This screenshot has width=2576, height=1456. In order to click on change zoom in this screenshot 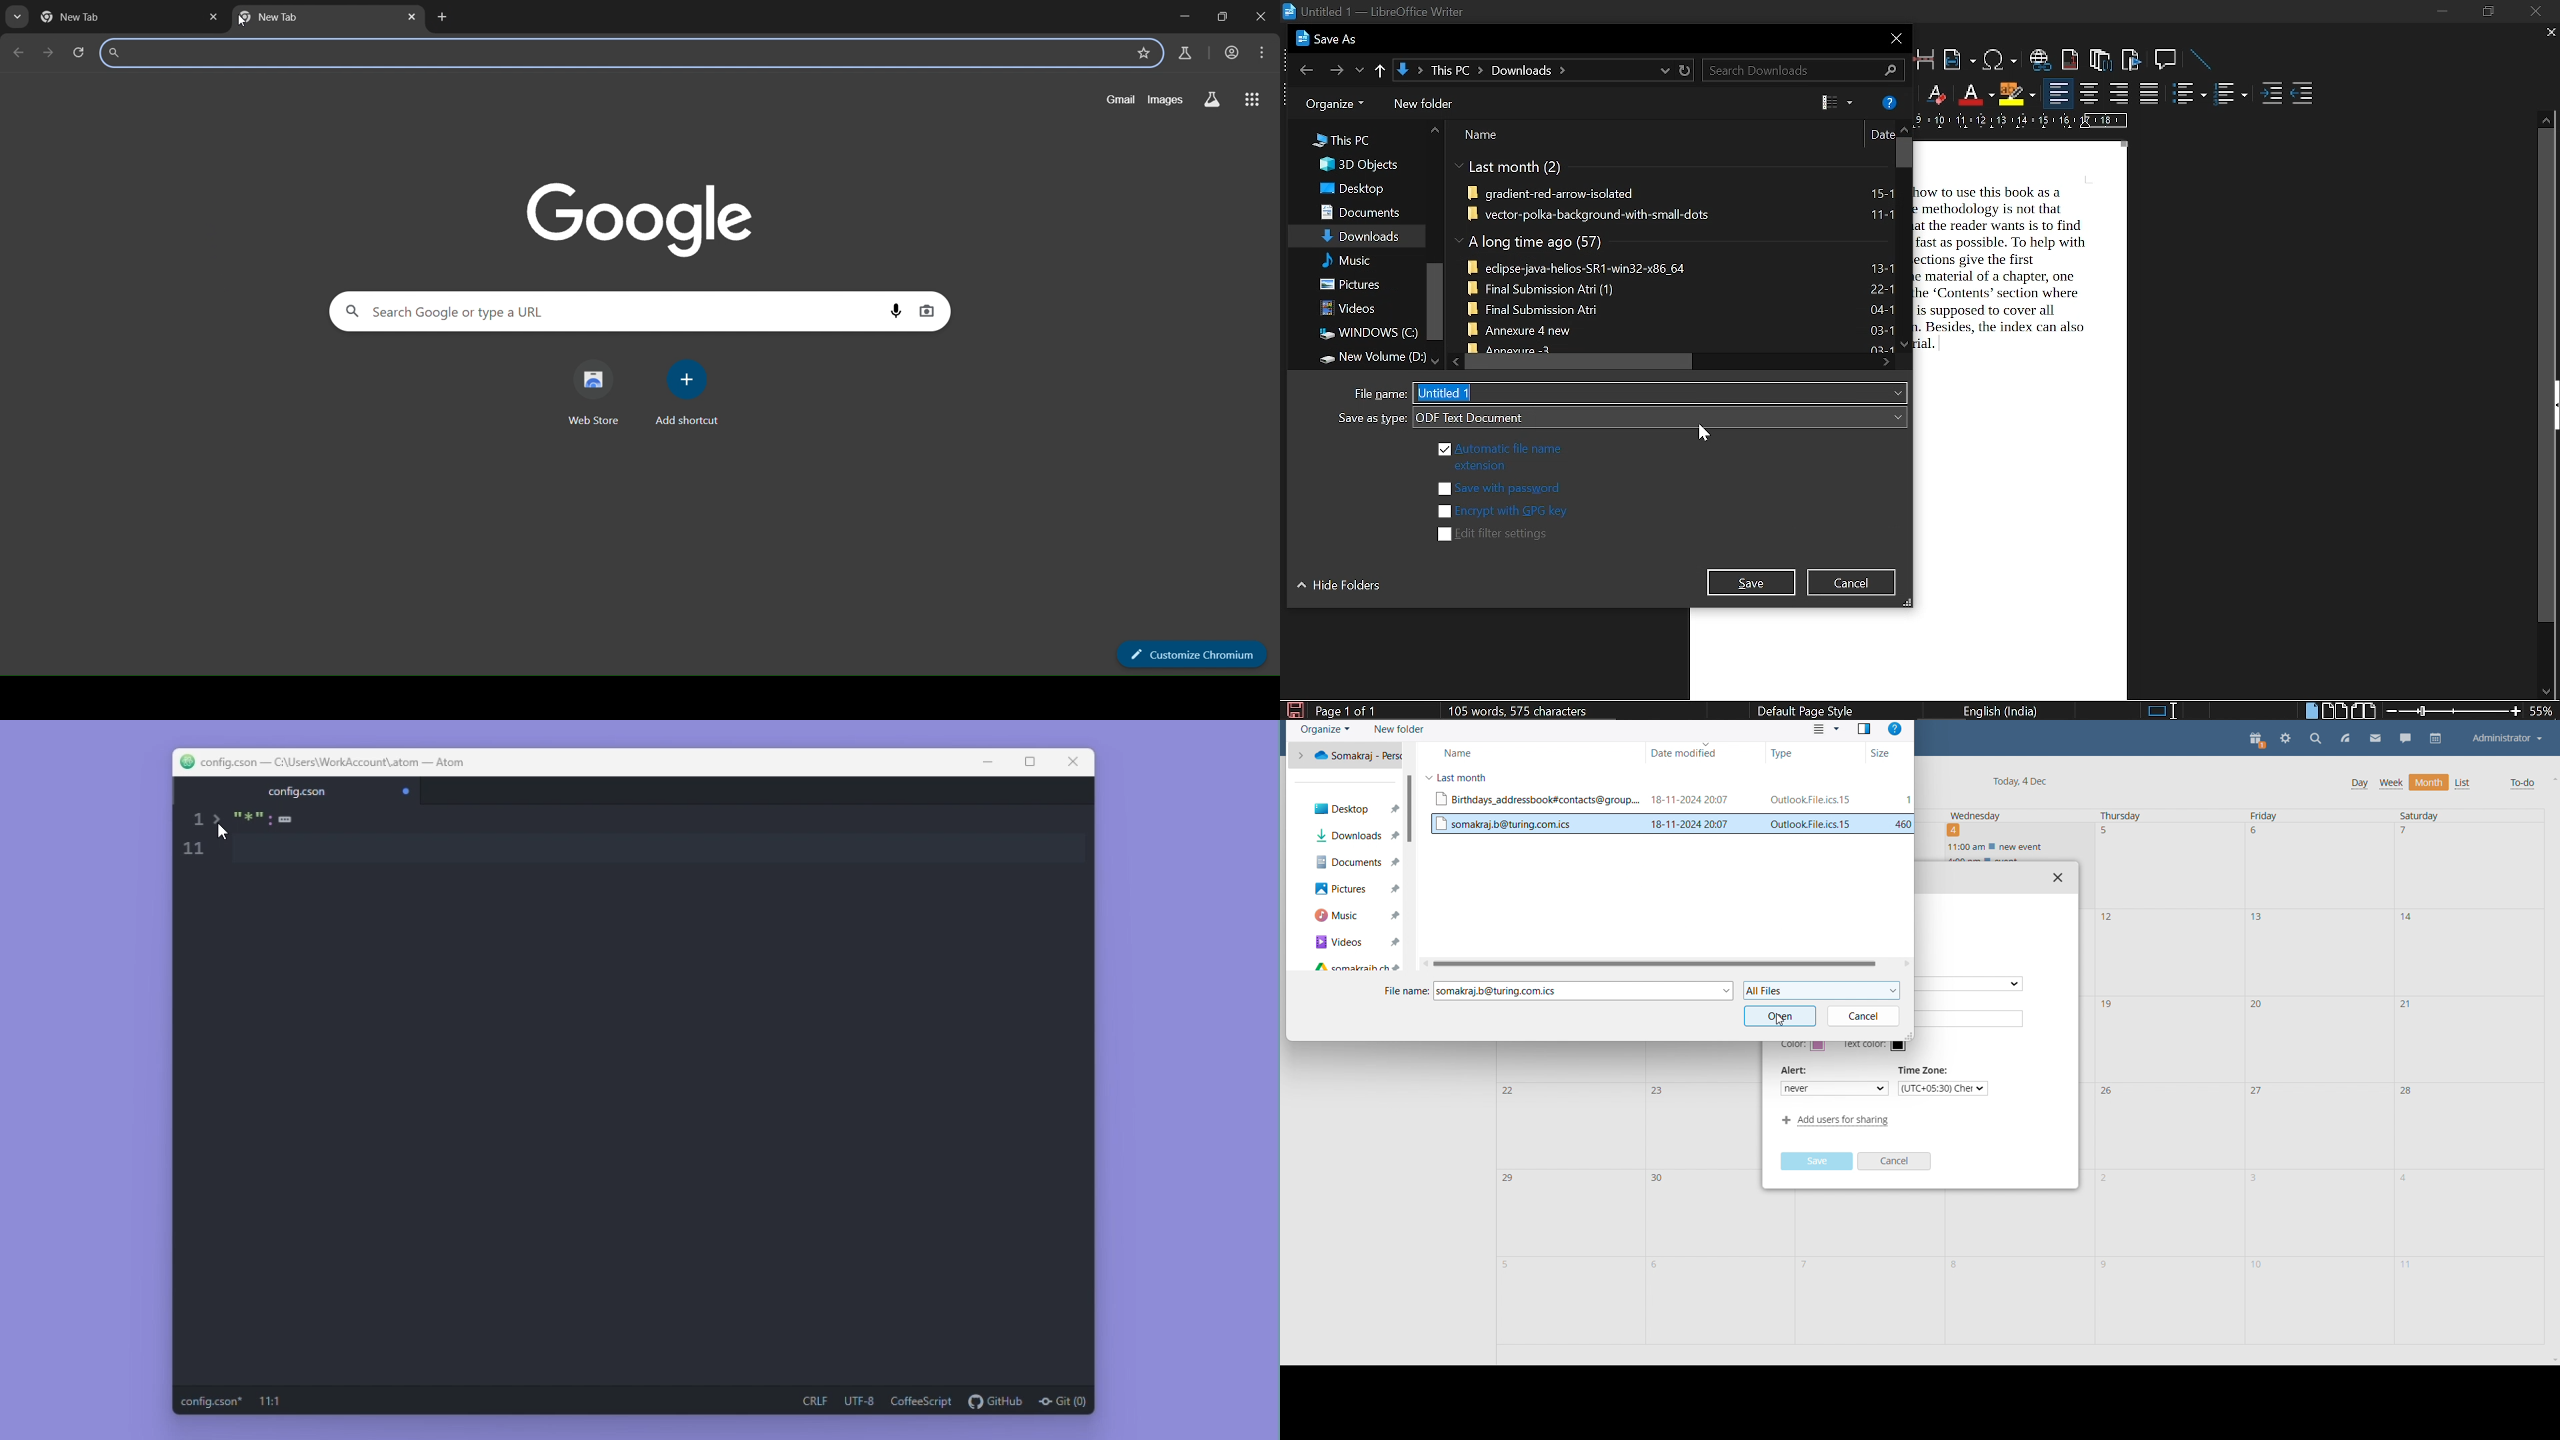, I will do `click(2454, 712)`.